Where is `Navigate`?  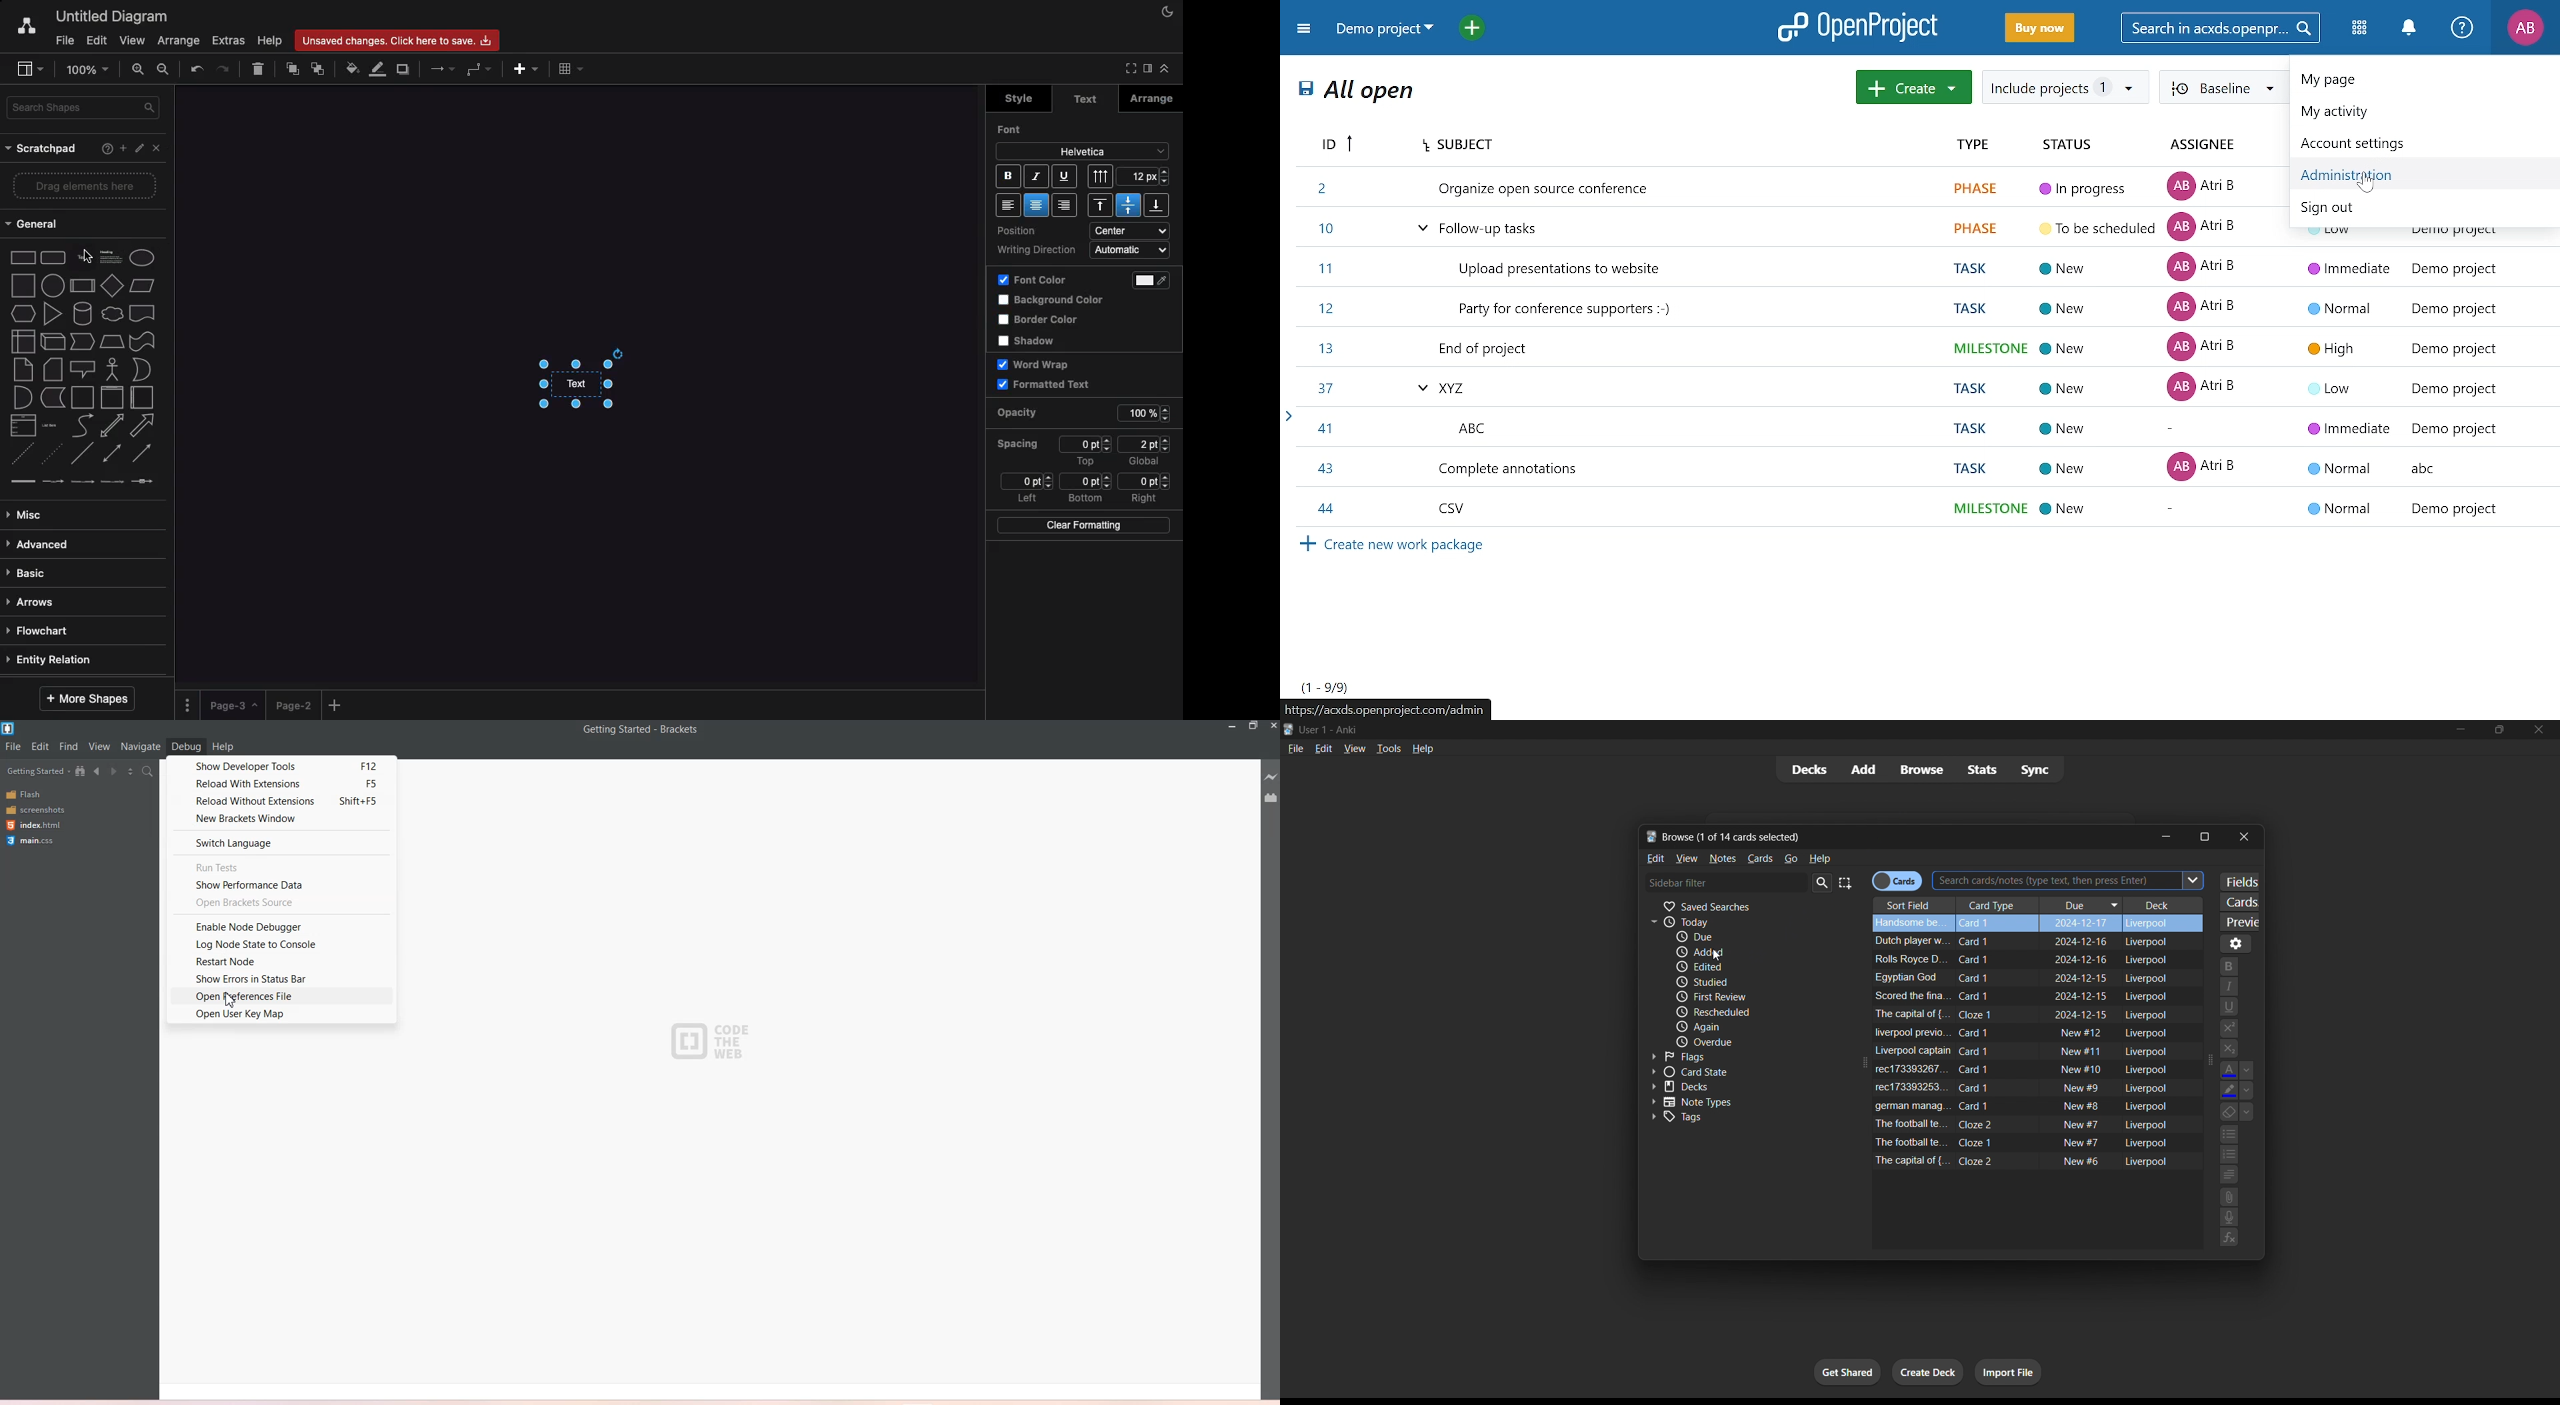
Navigate is located at coordinates (141, 747).